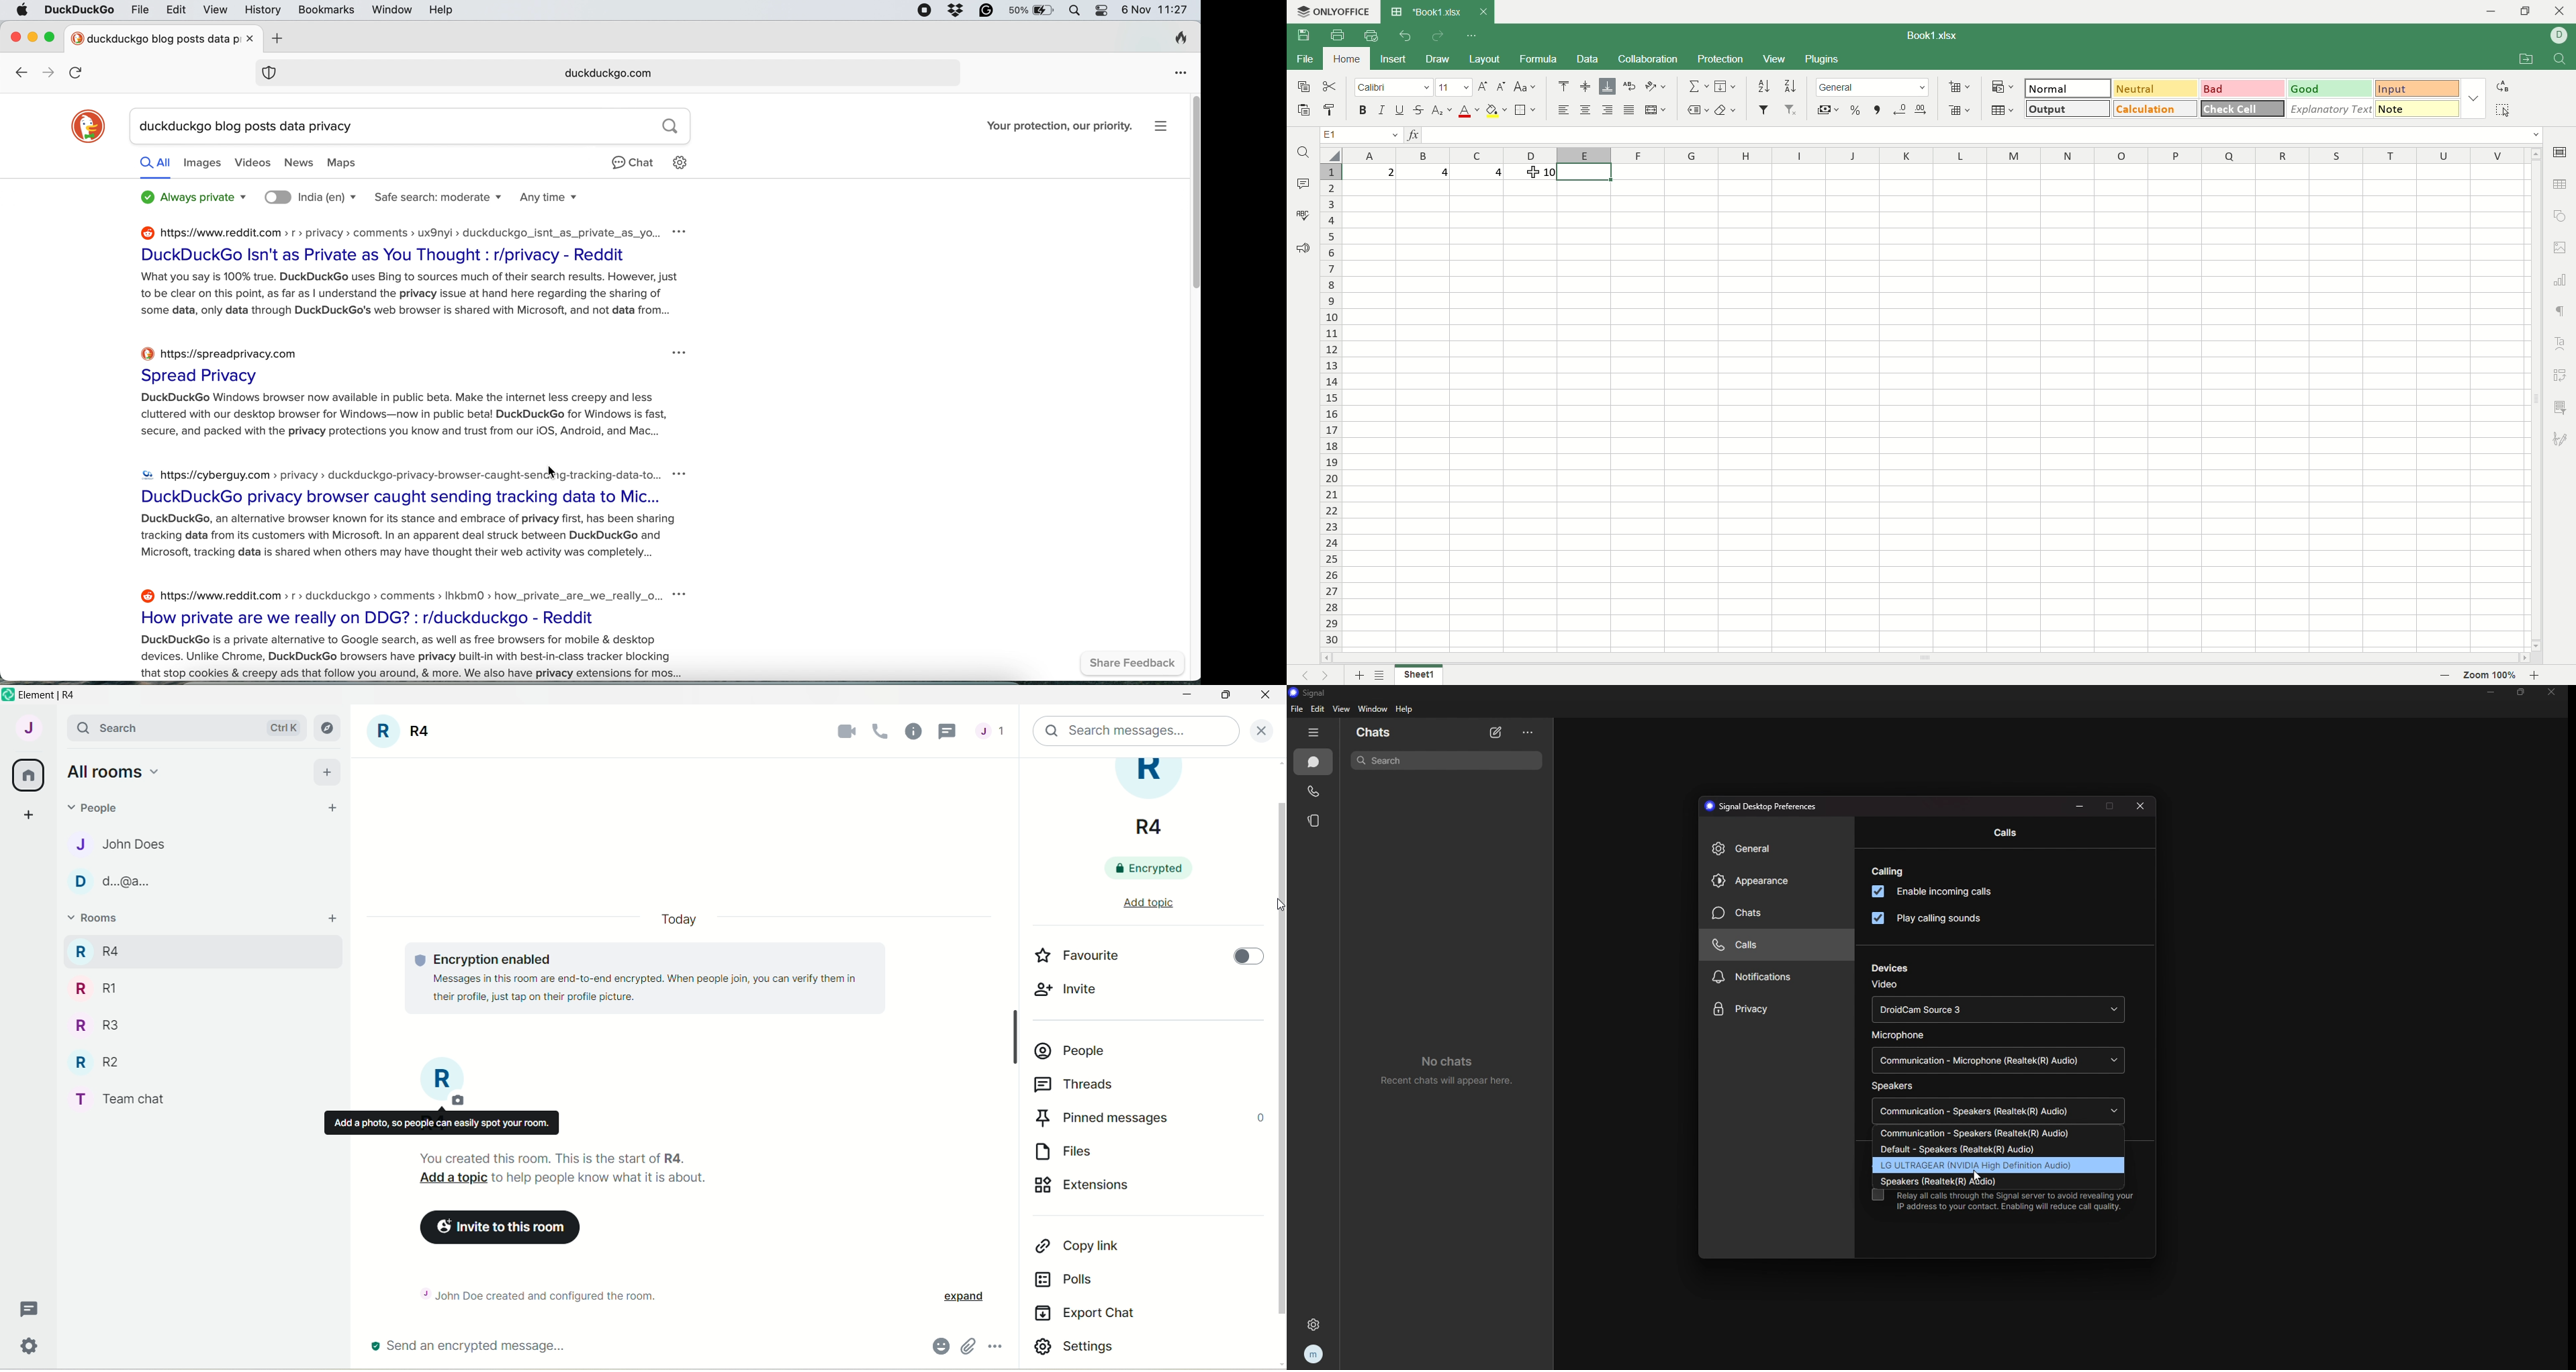 The height and width of the screenshot is (1372, 2576). I want to click on history, so click(261, 10).